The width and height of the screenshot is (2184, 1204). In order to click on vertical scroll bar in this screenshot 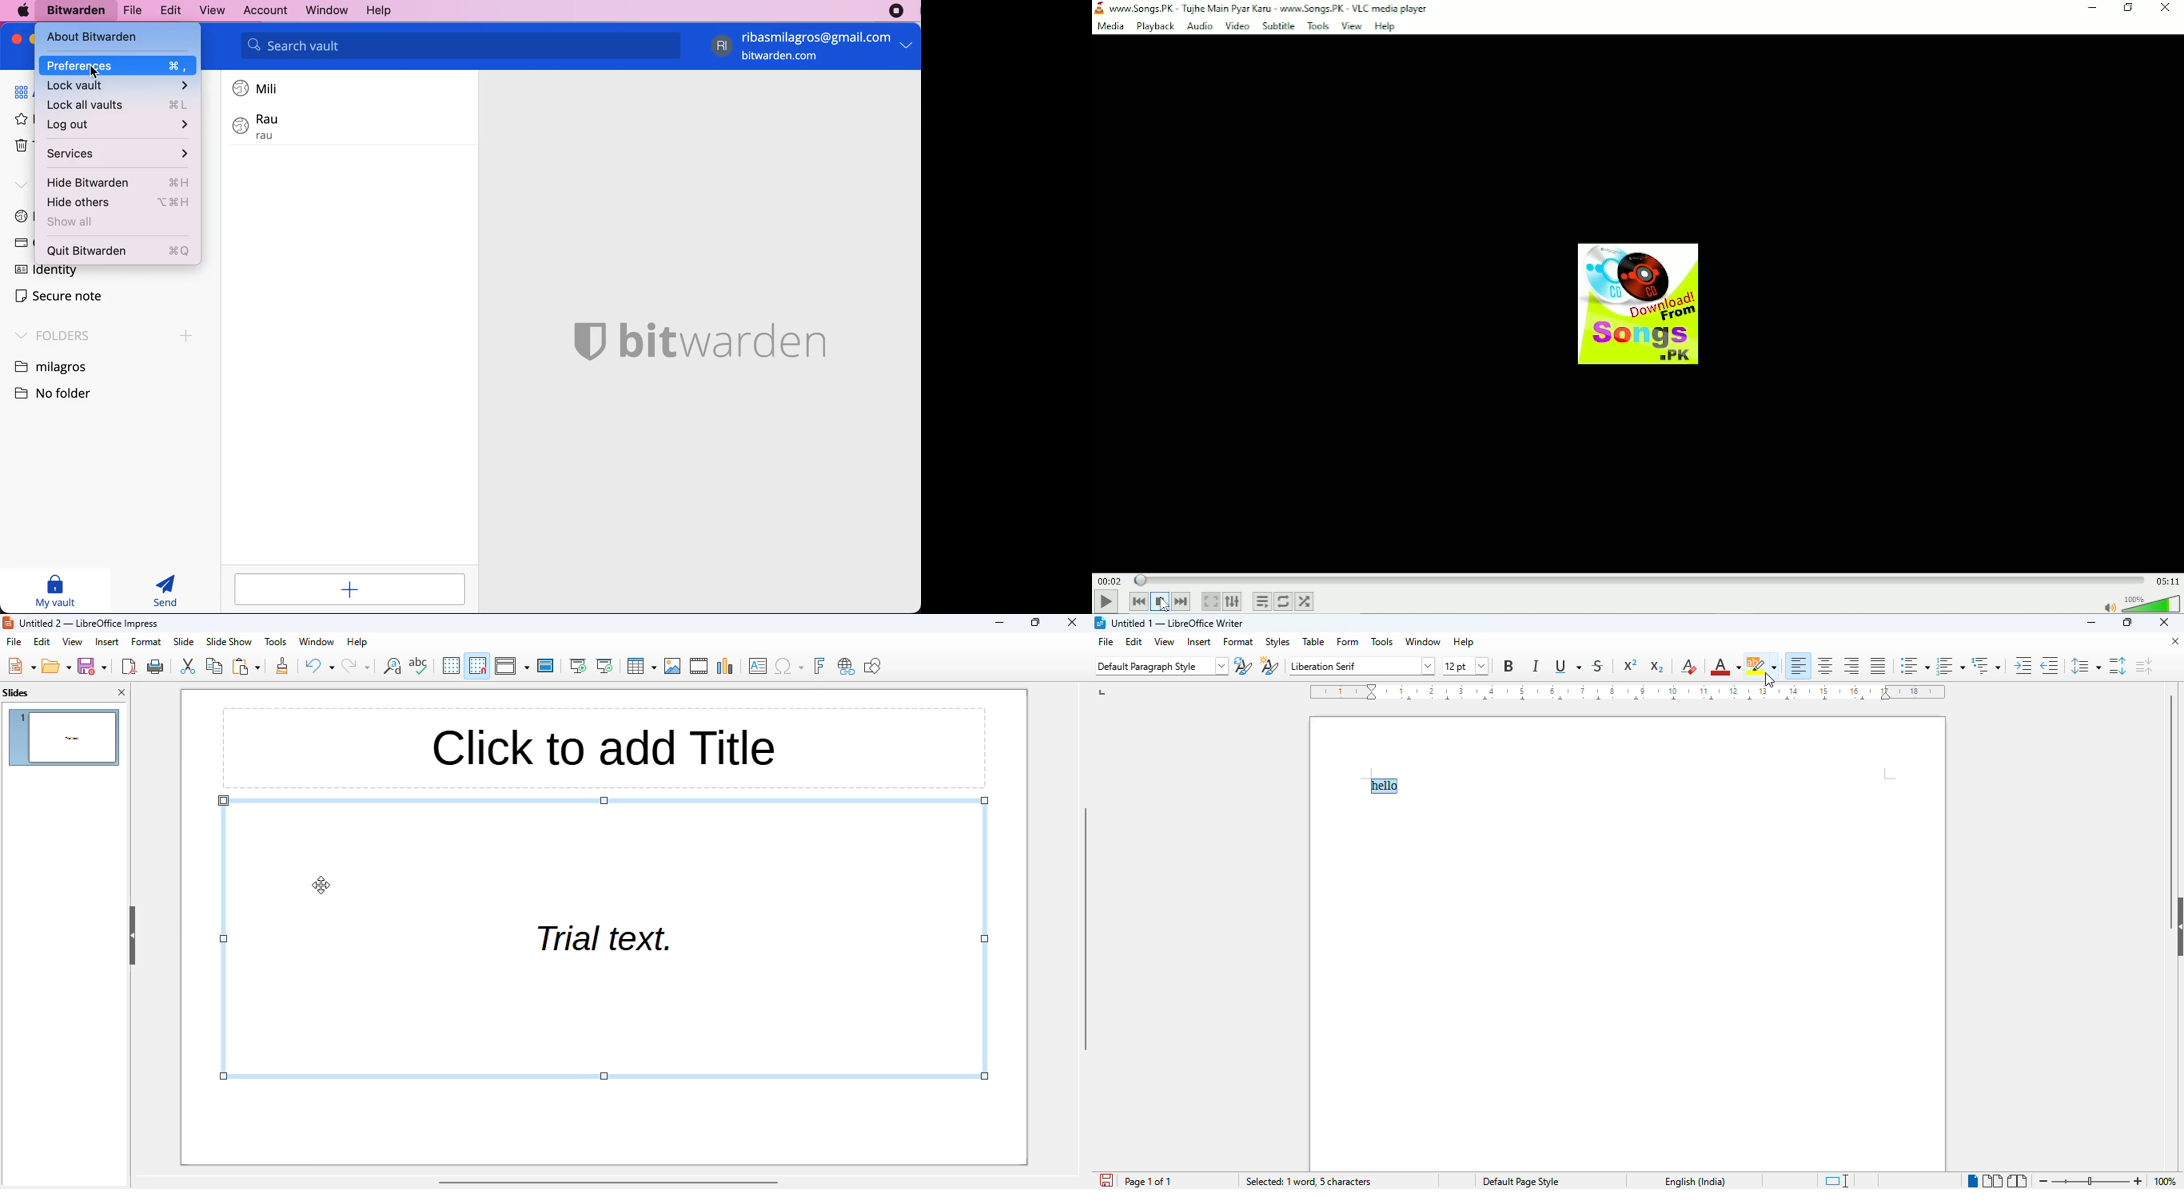, I will do `click(1085, 927)`.